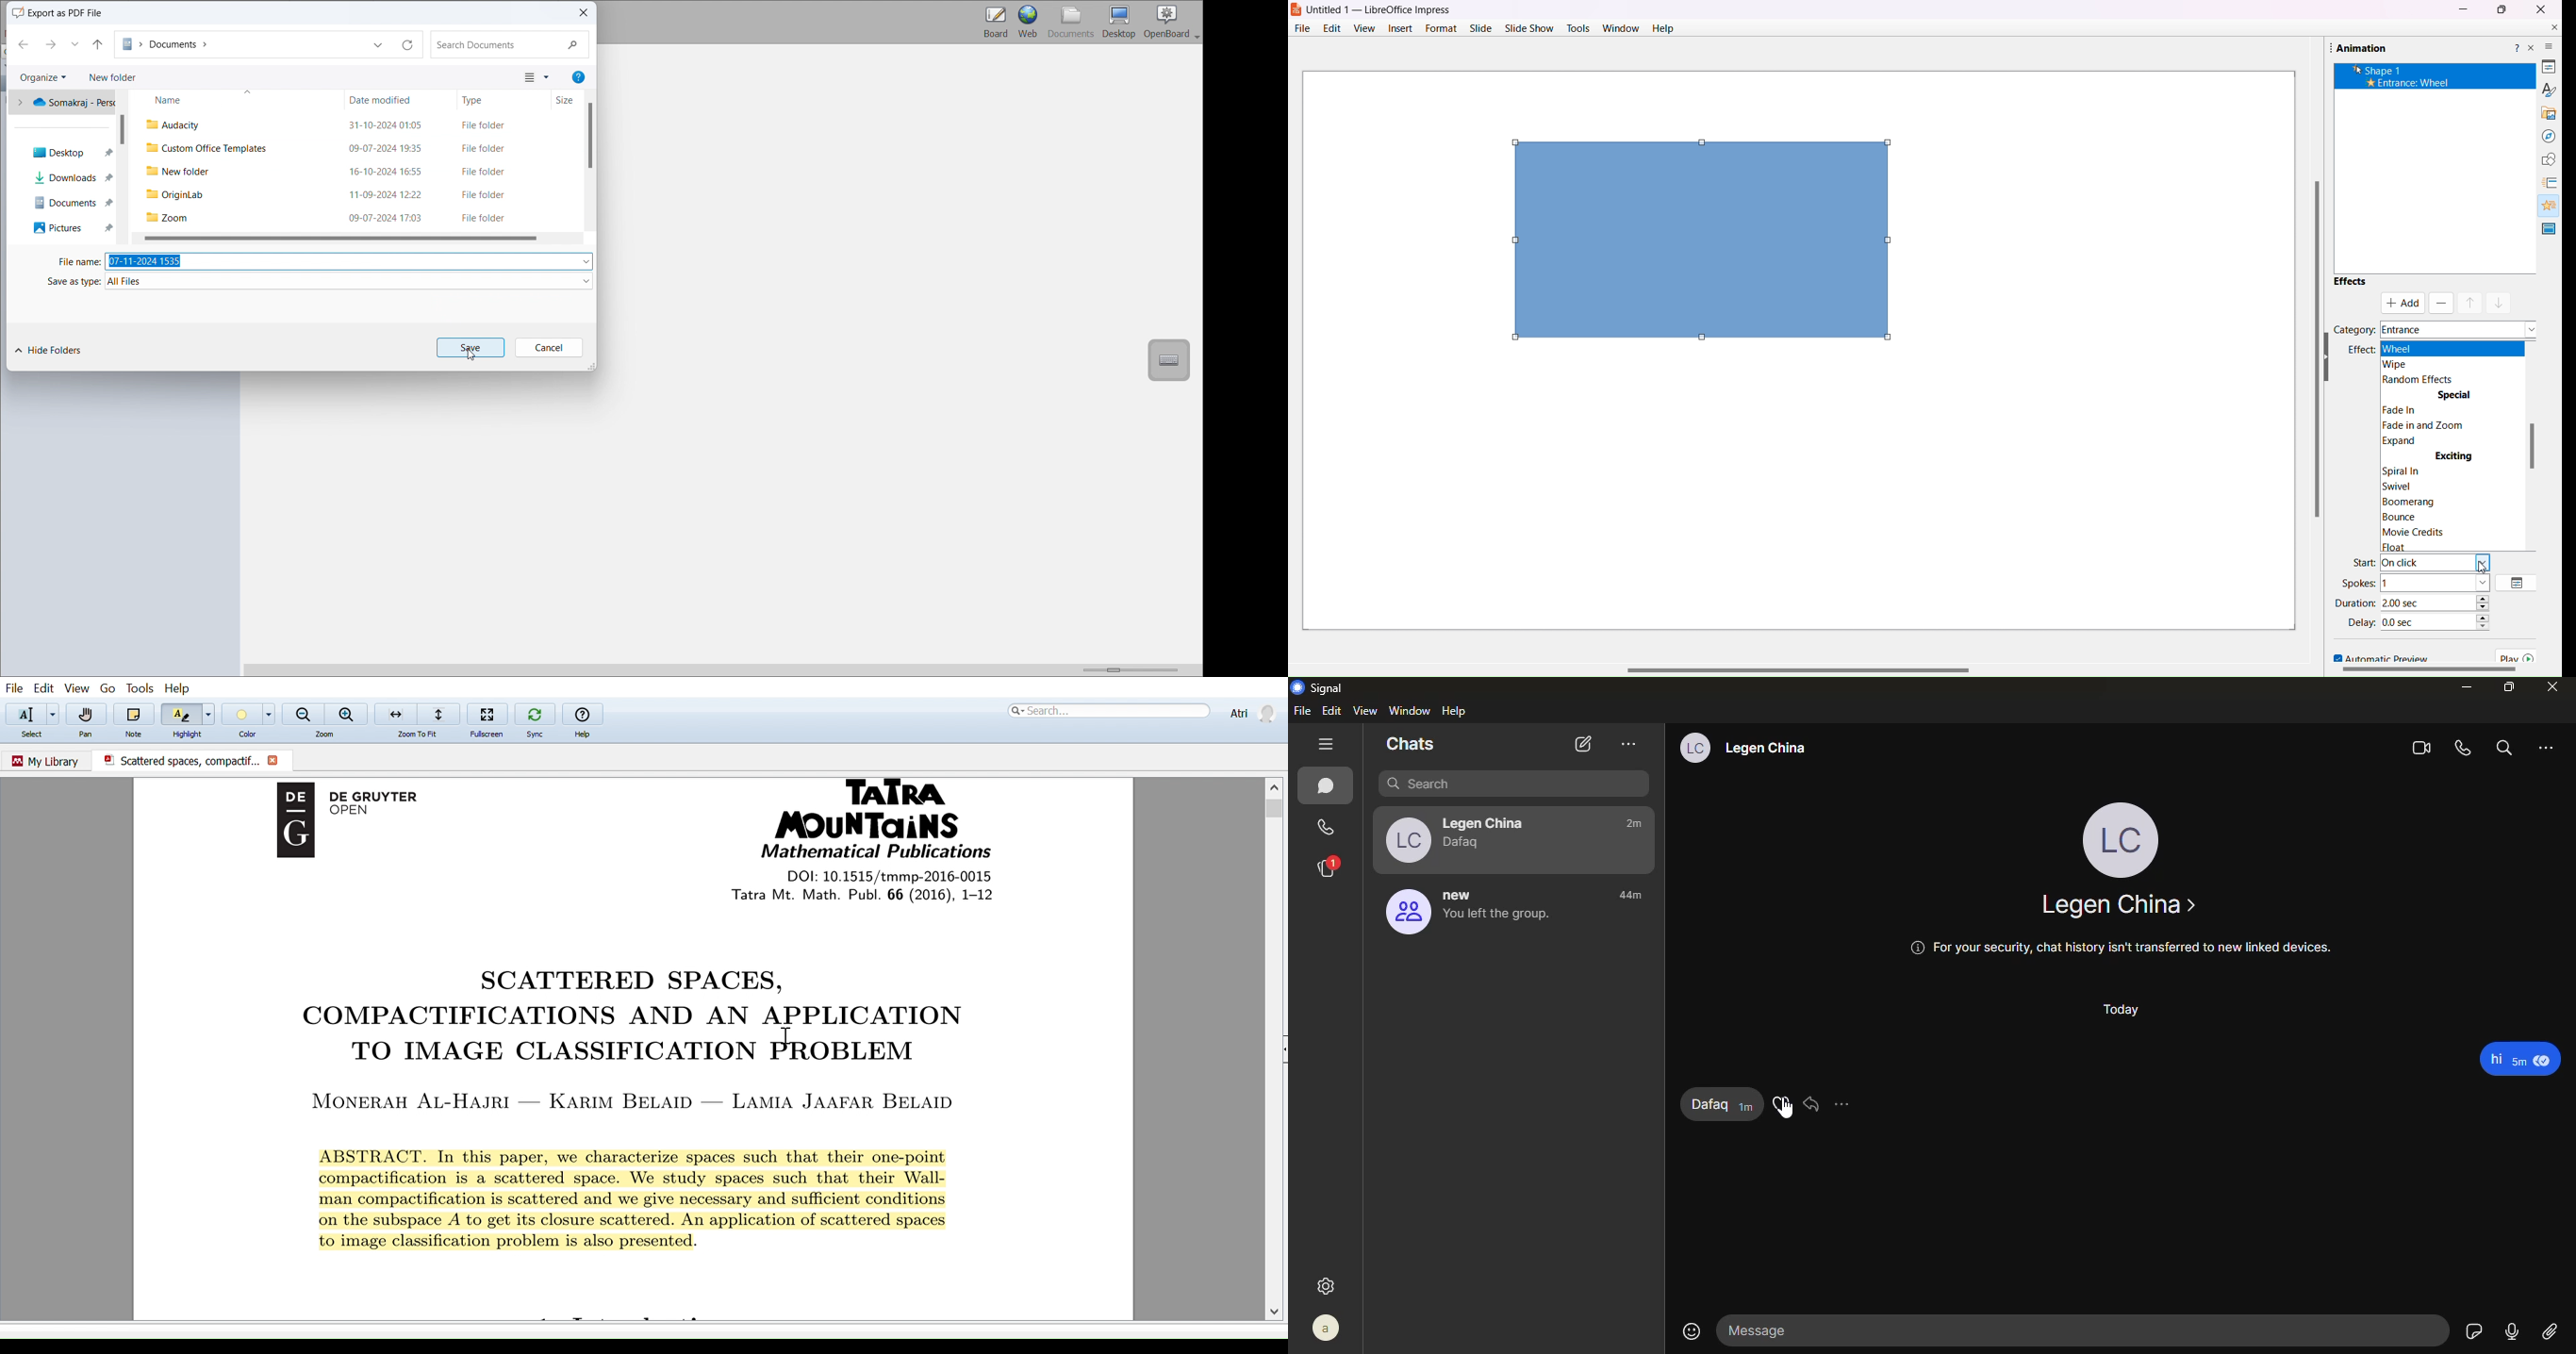 This screenshot has width=2576, height=1372. I want to click on attach, so click(2551, 1332).